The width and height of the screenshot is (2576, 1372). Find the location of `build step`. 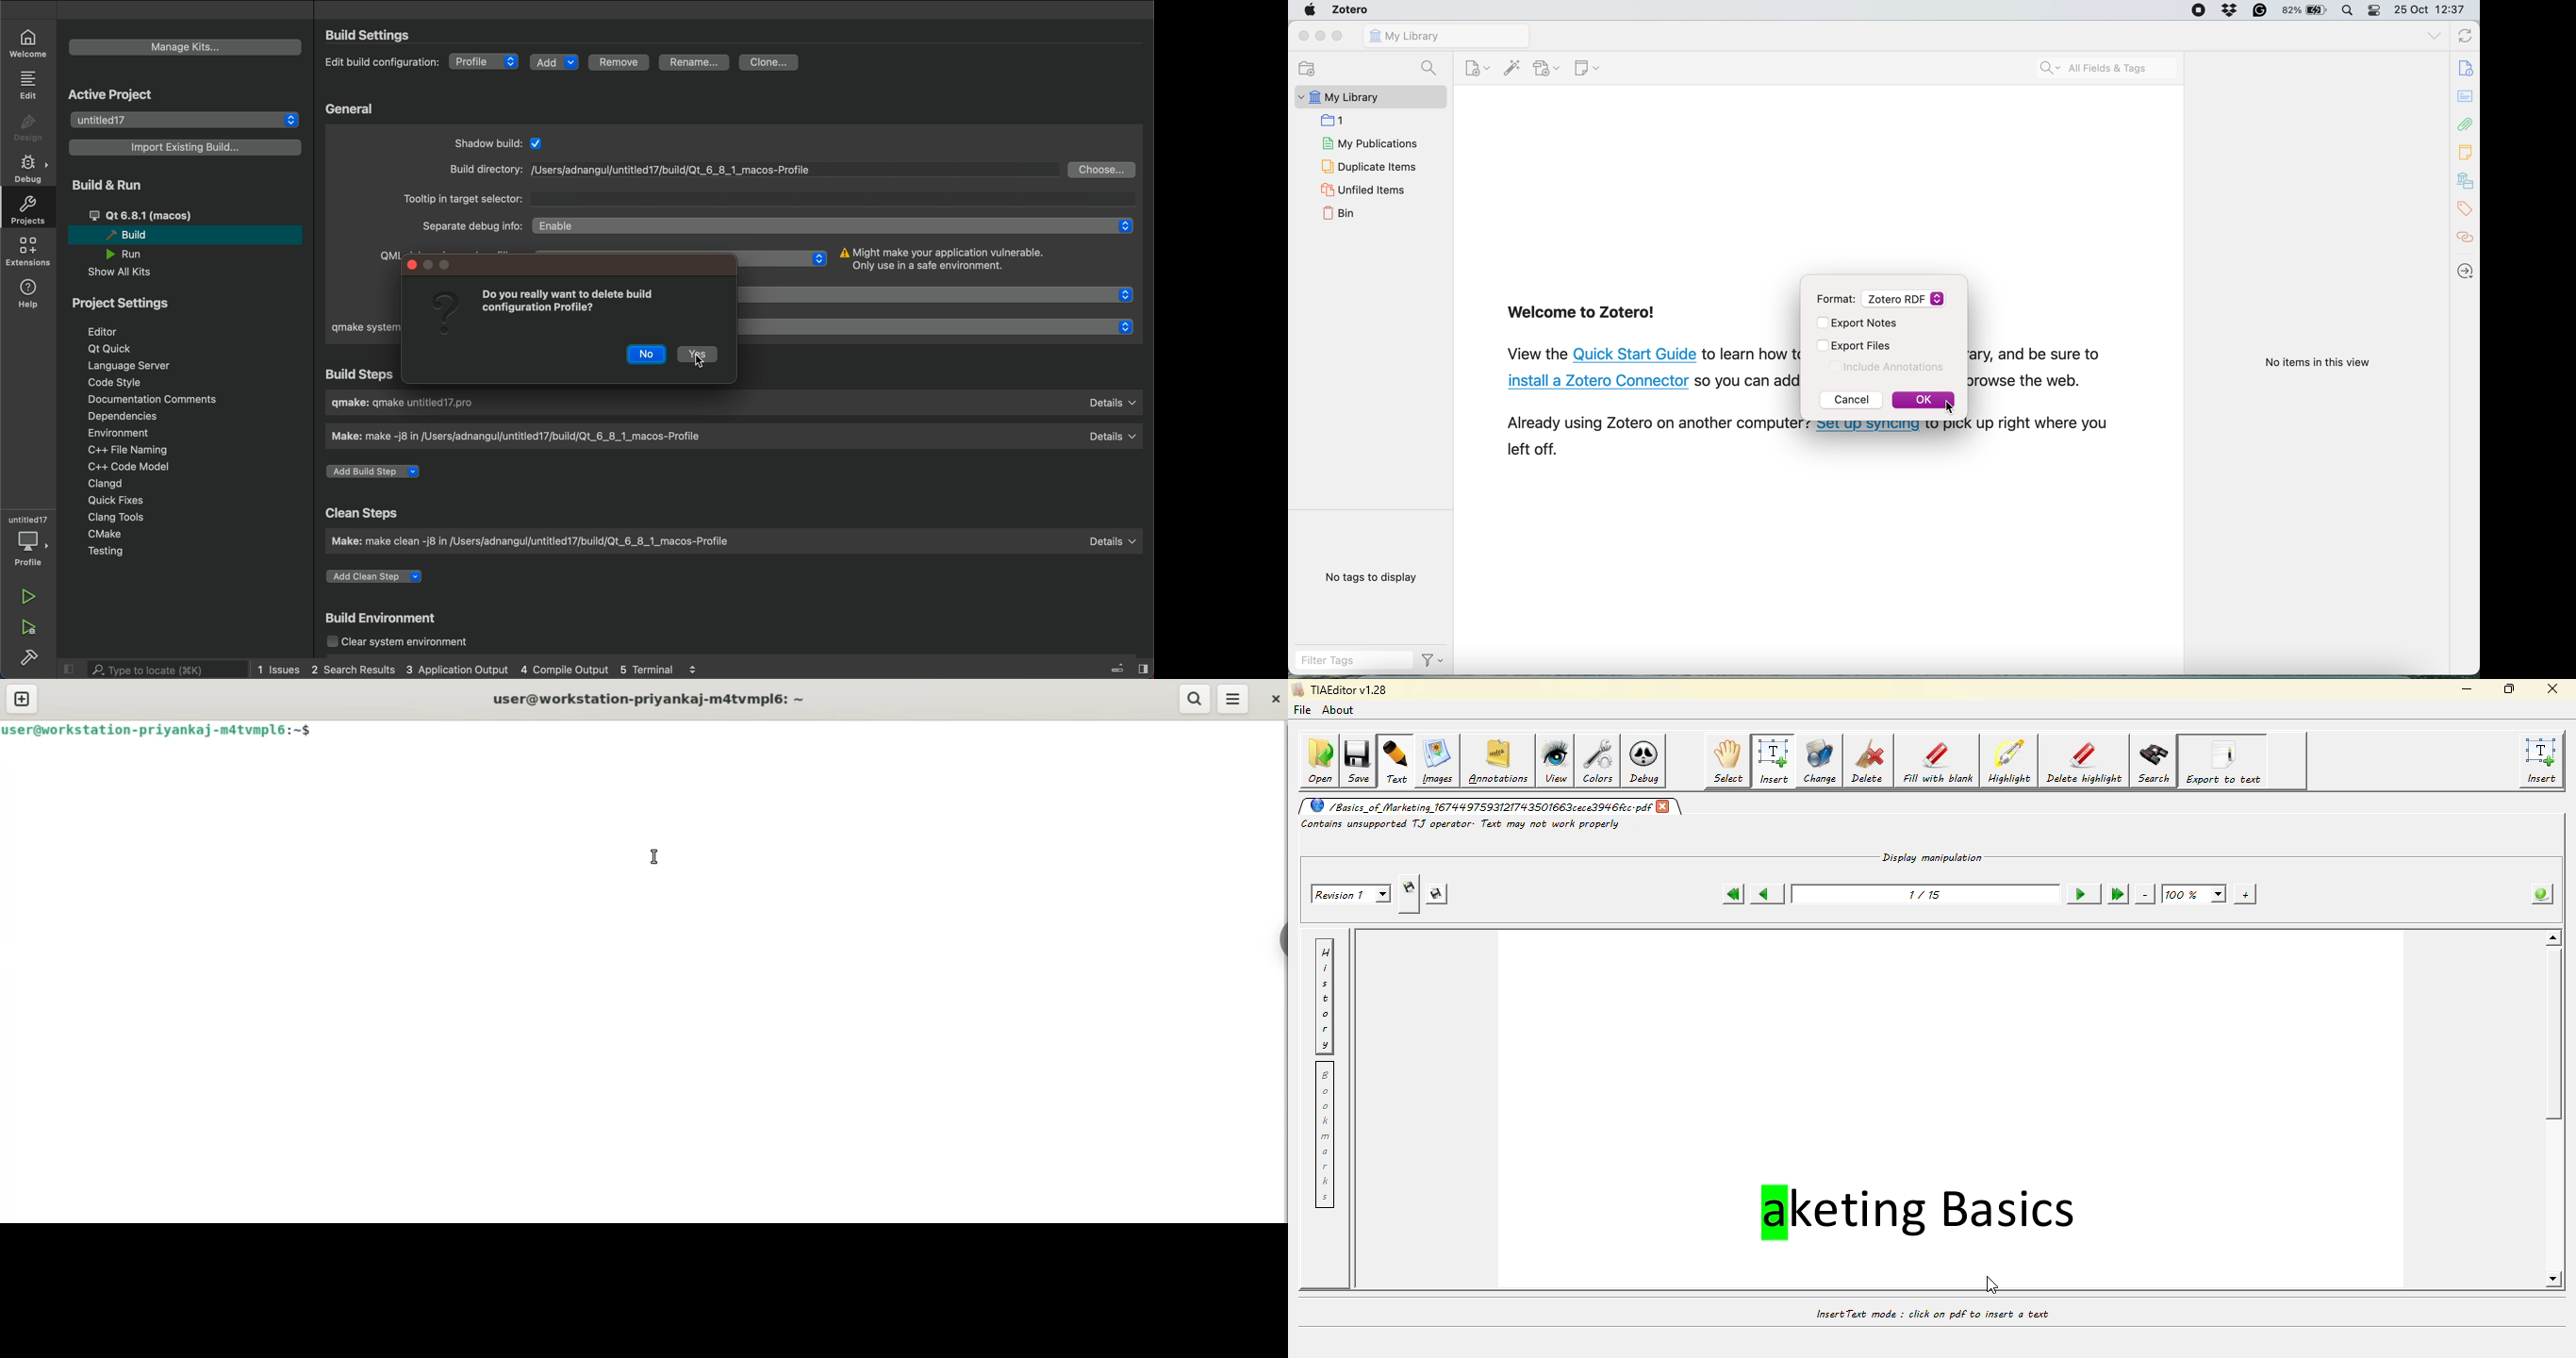

build step is located at coordinates (371, 375).